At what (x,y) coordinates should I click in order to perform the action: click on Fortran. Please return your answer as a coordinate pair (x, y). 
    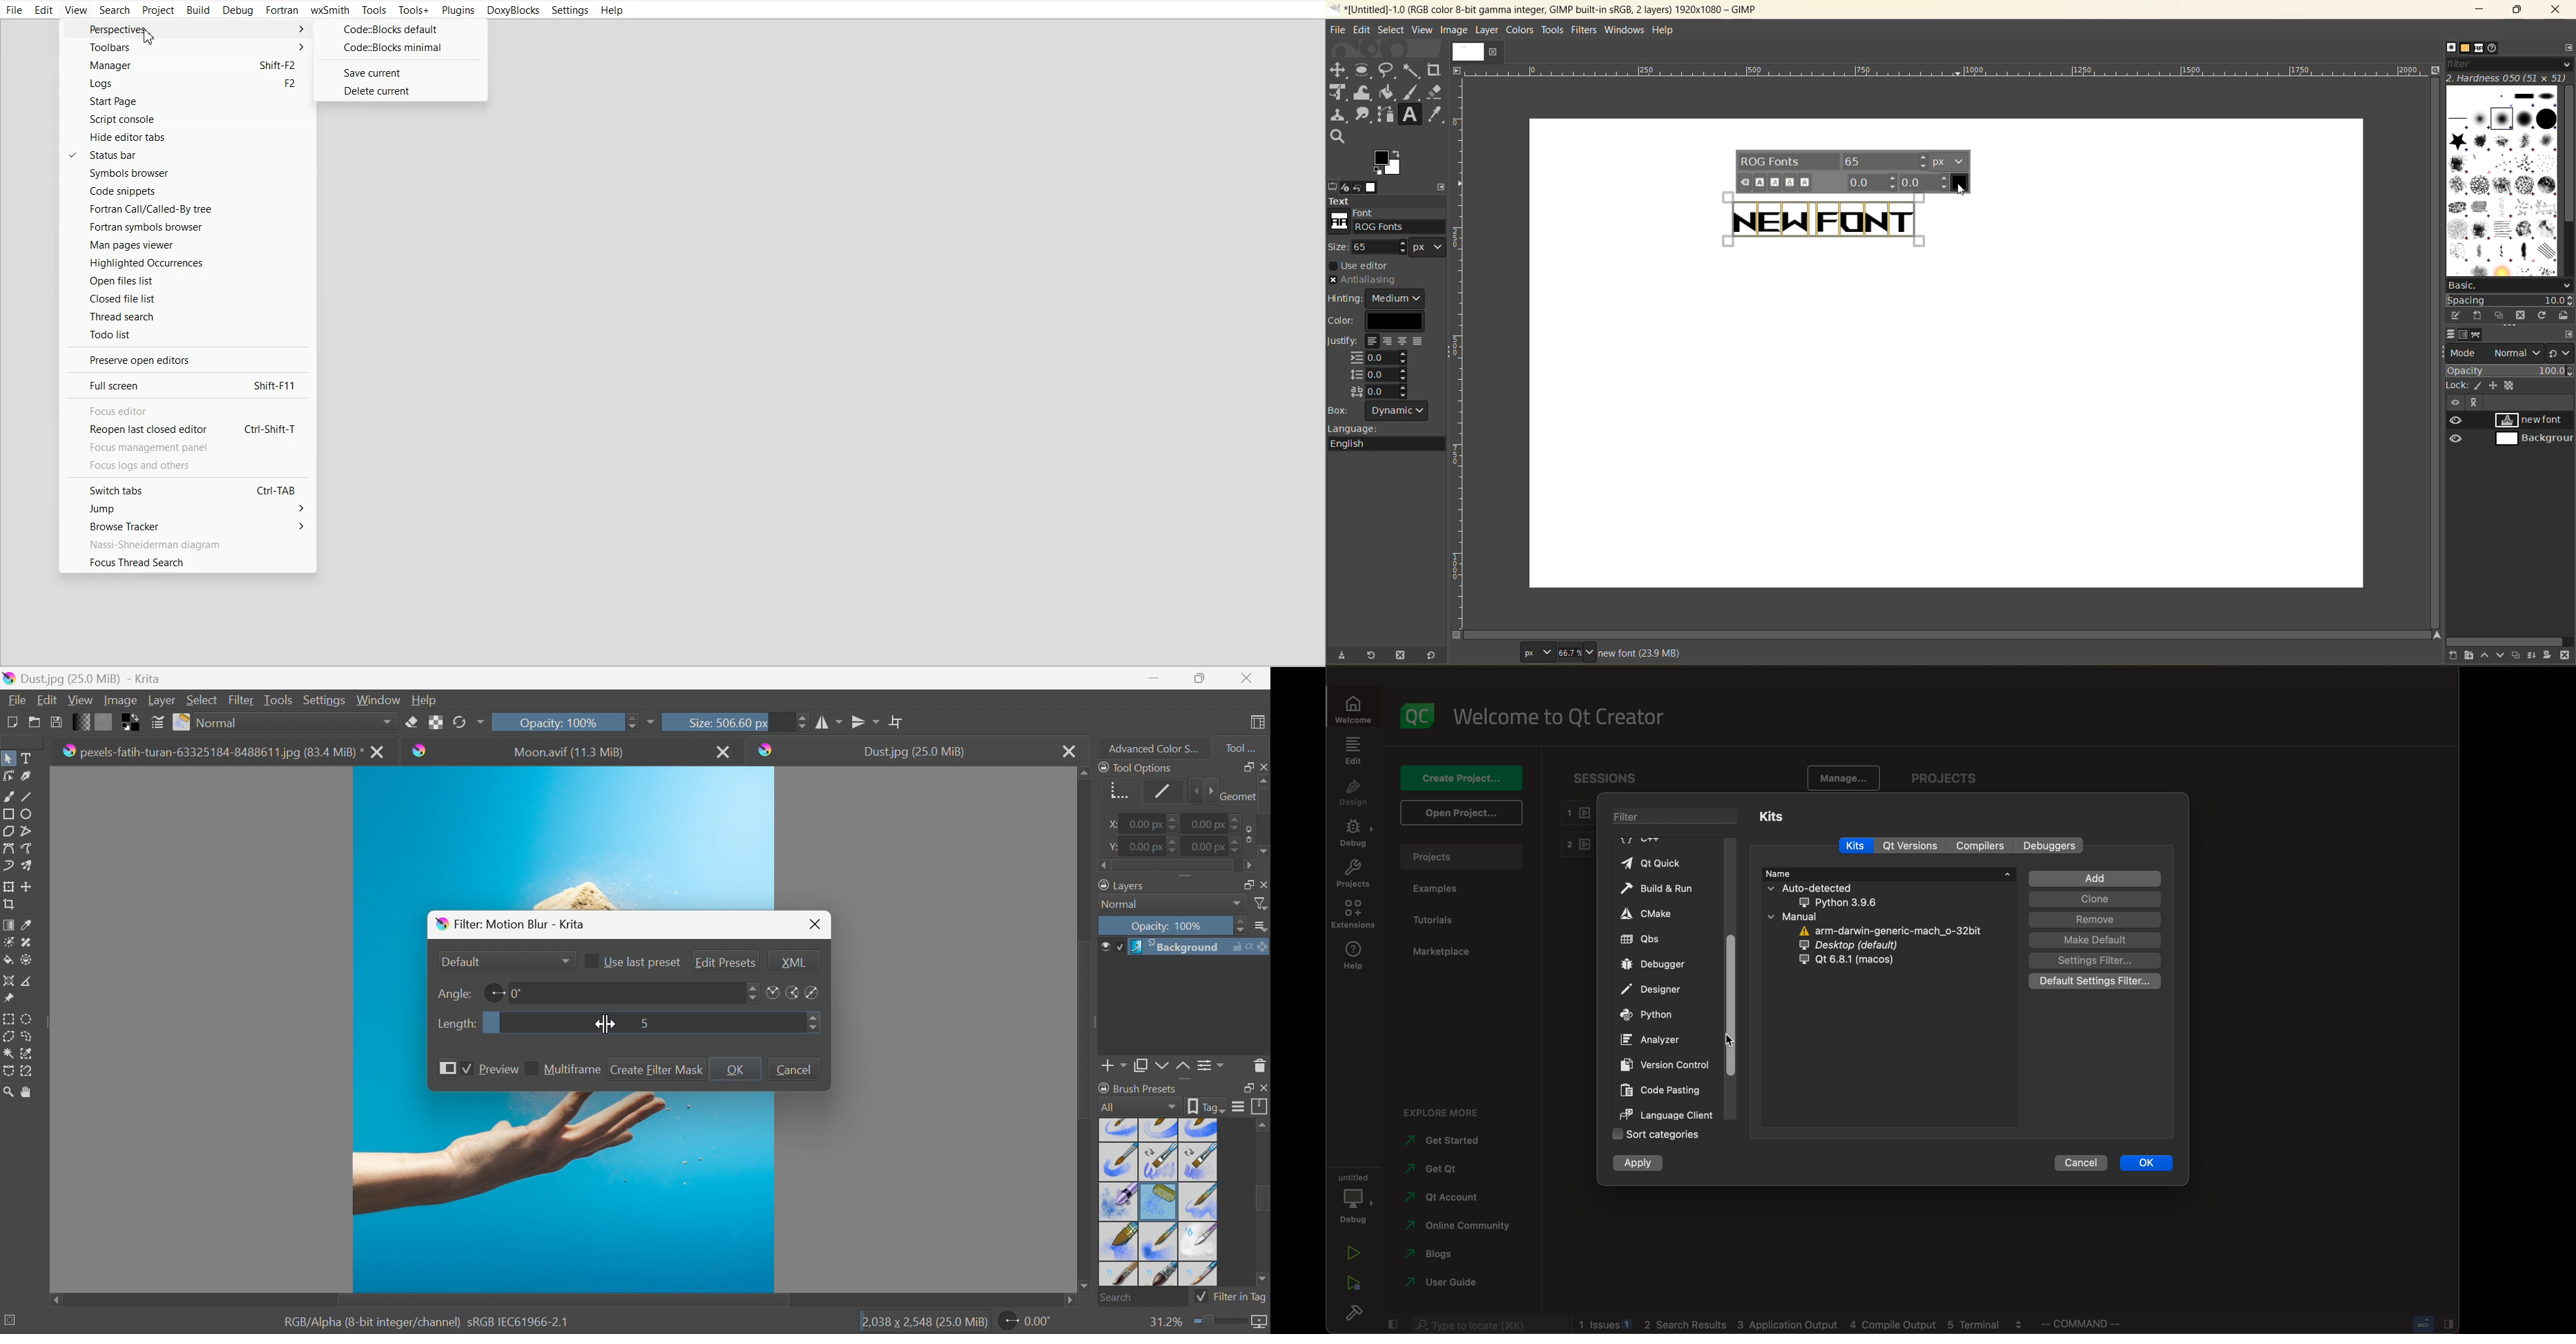
    Looking at the image, I should click on (282, 10).